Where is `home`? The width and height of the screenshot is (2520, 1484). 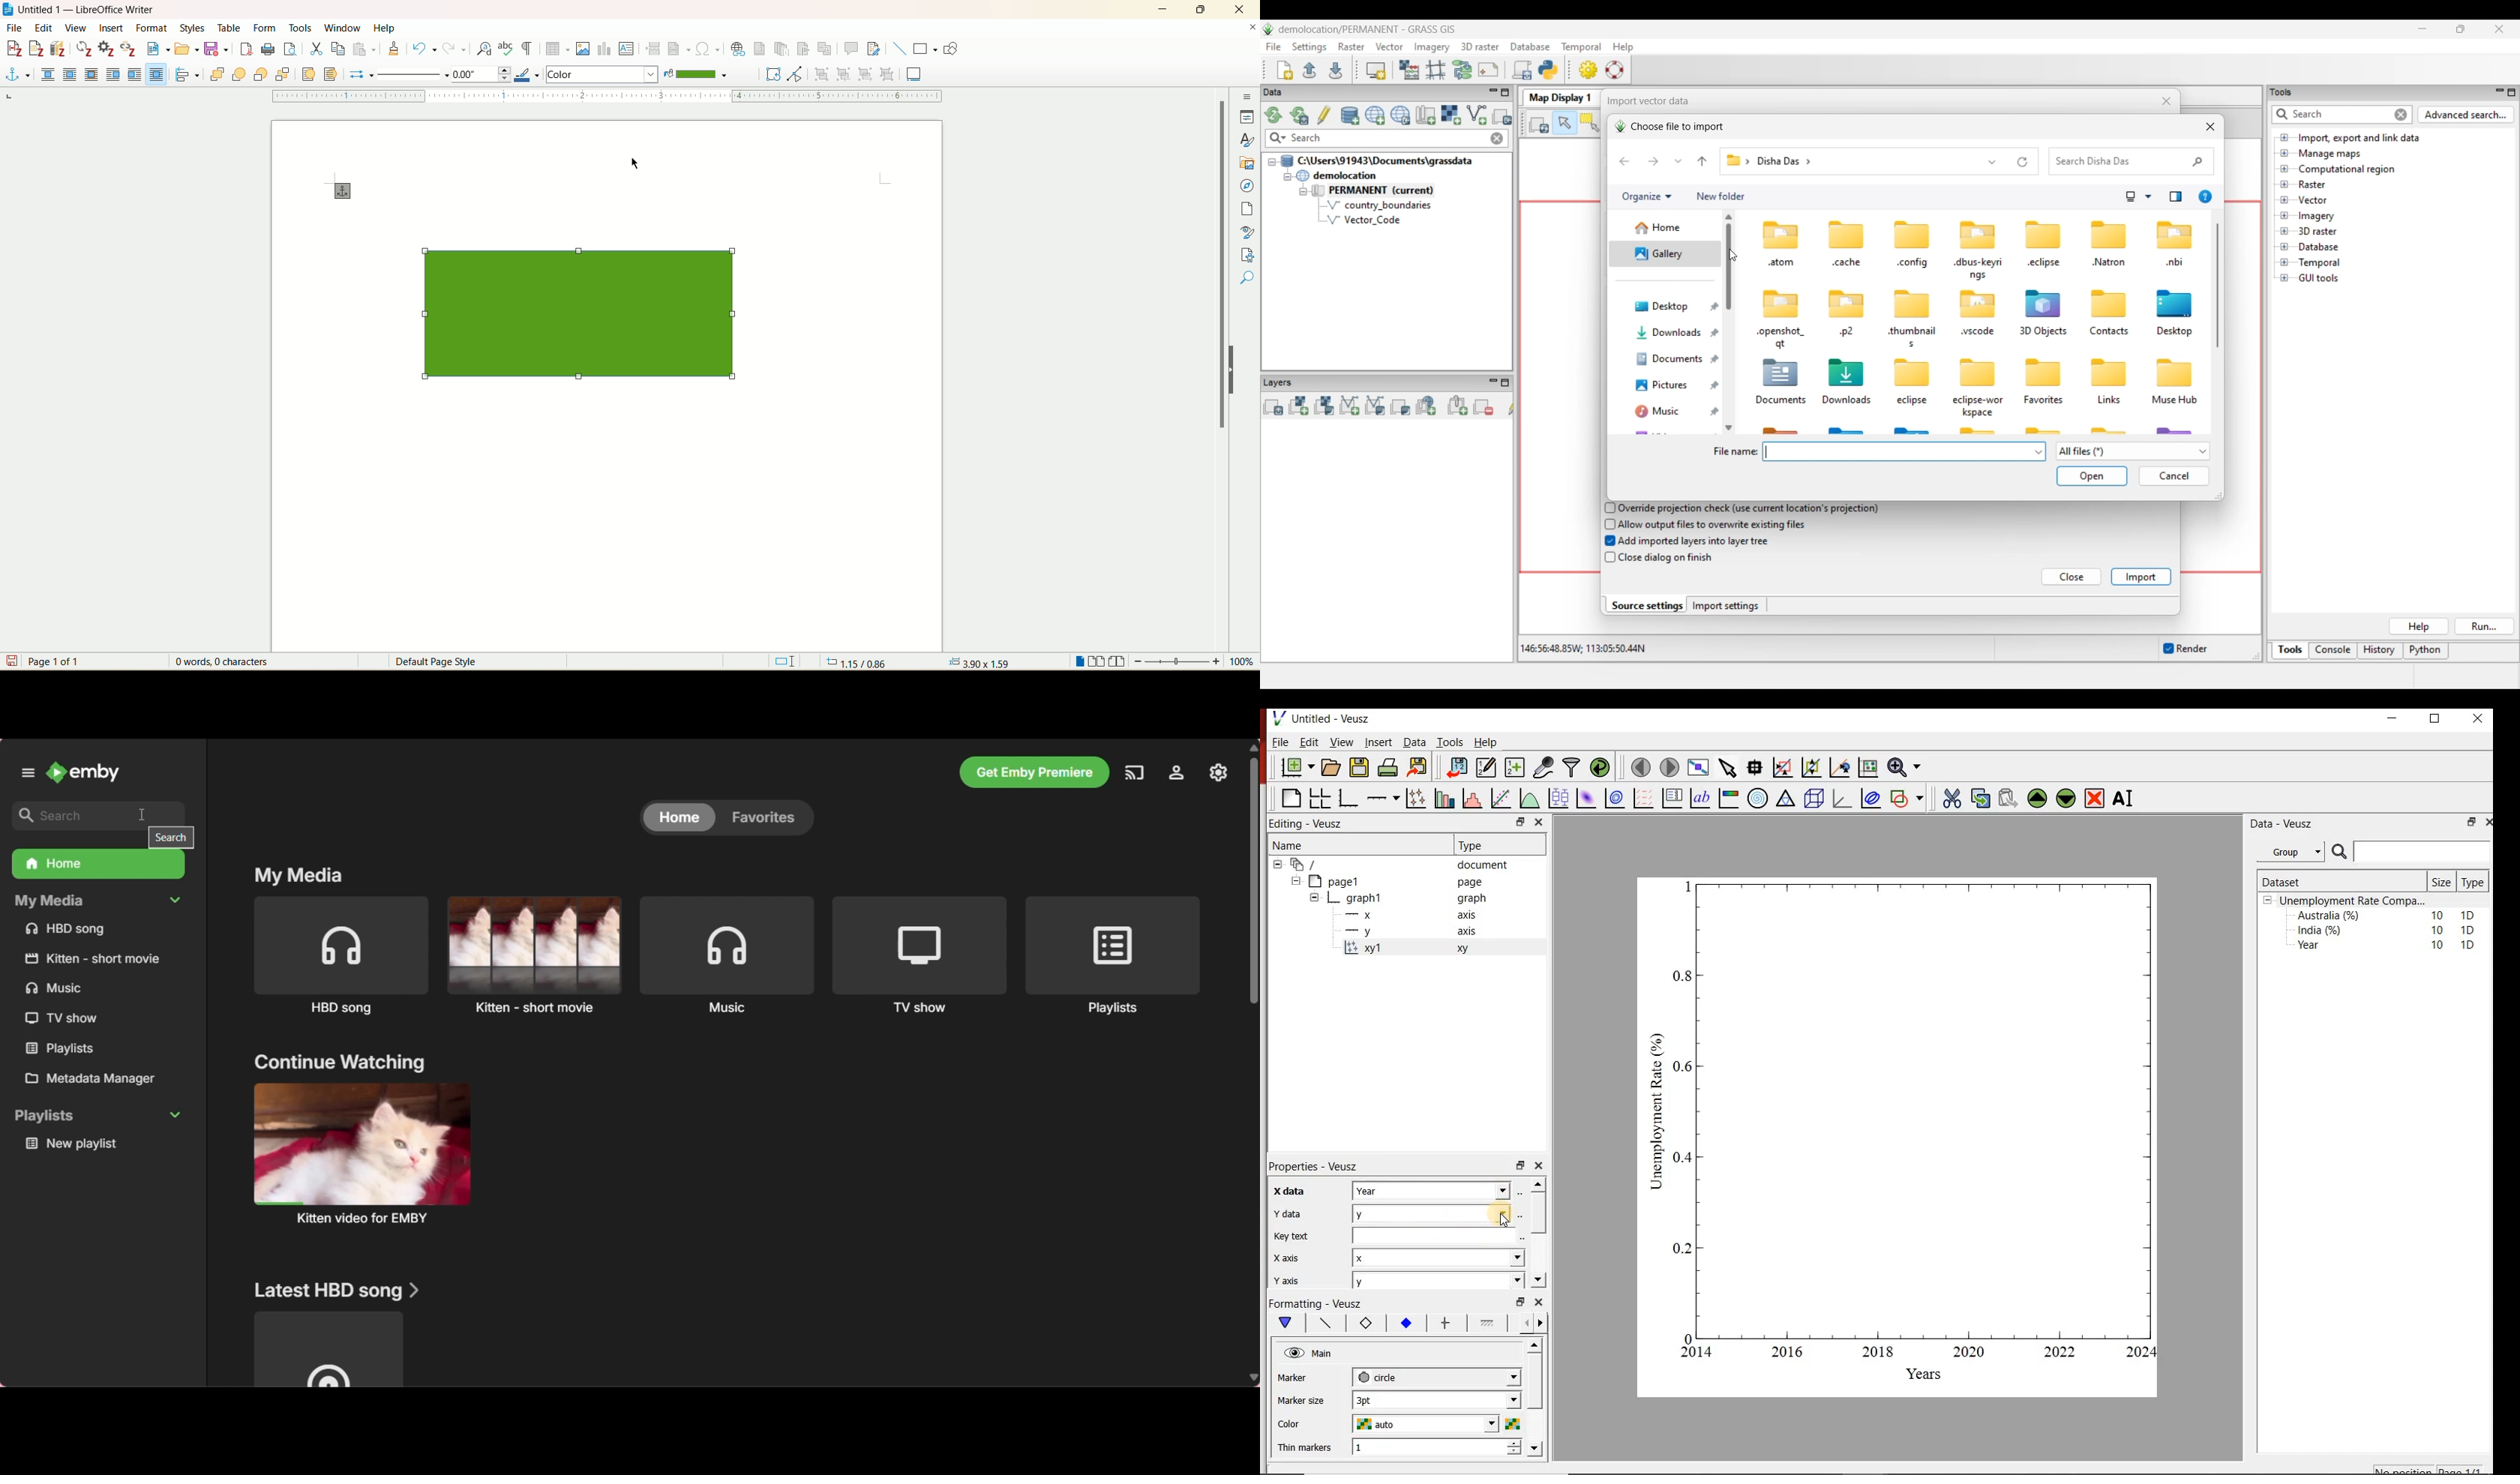
home is located at coordinates (677, 818).